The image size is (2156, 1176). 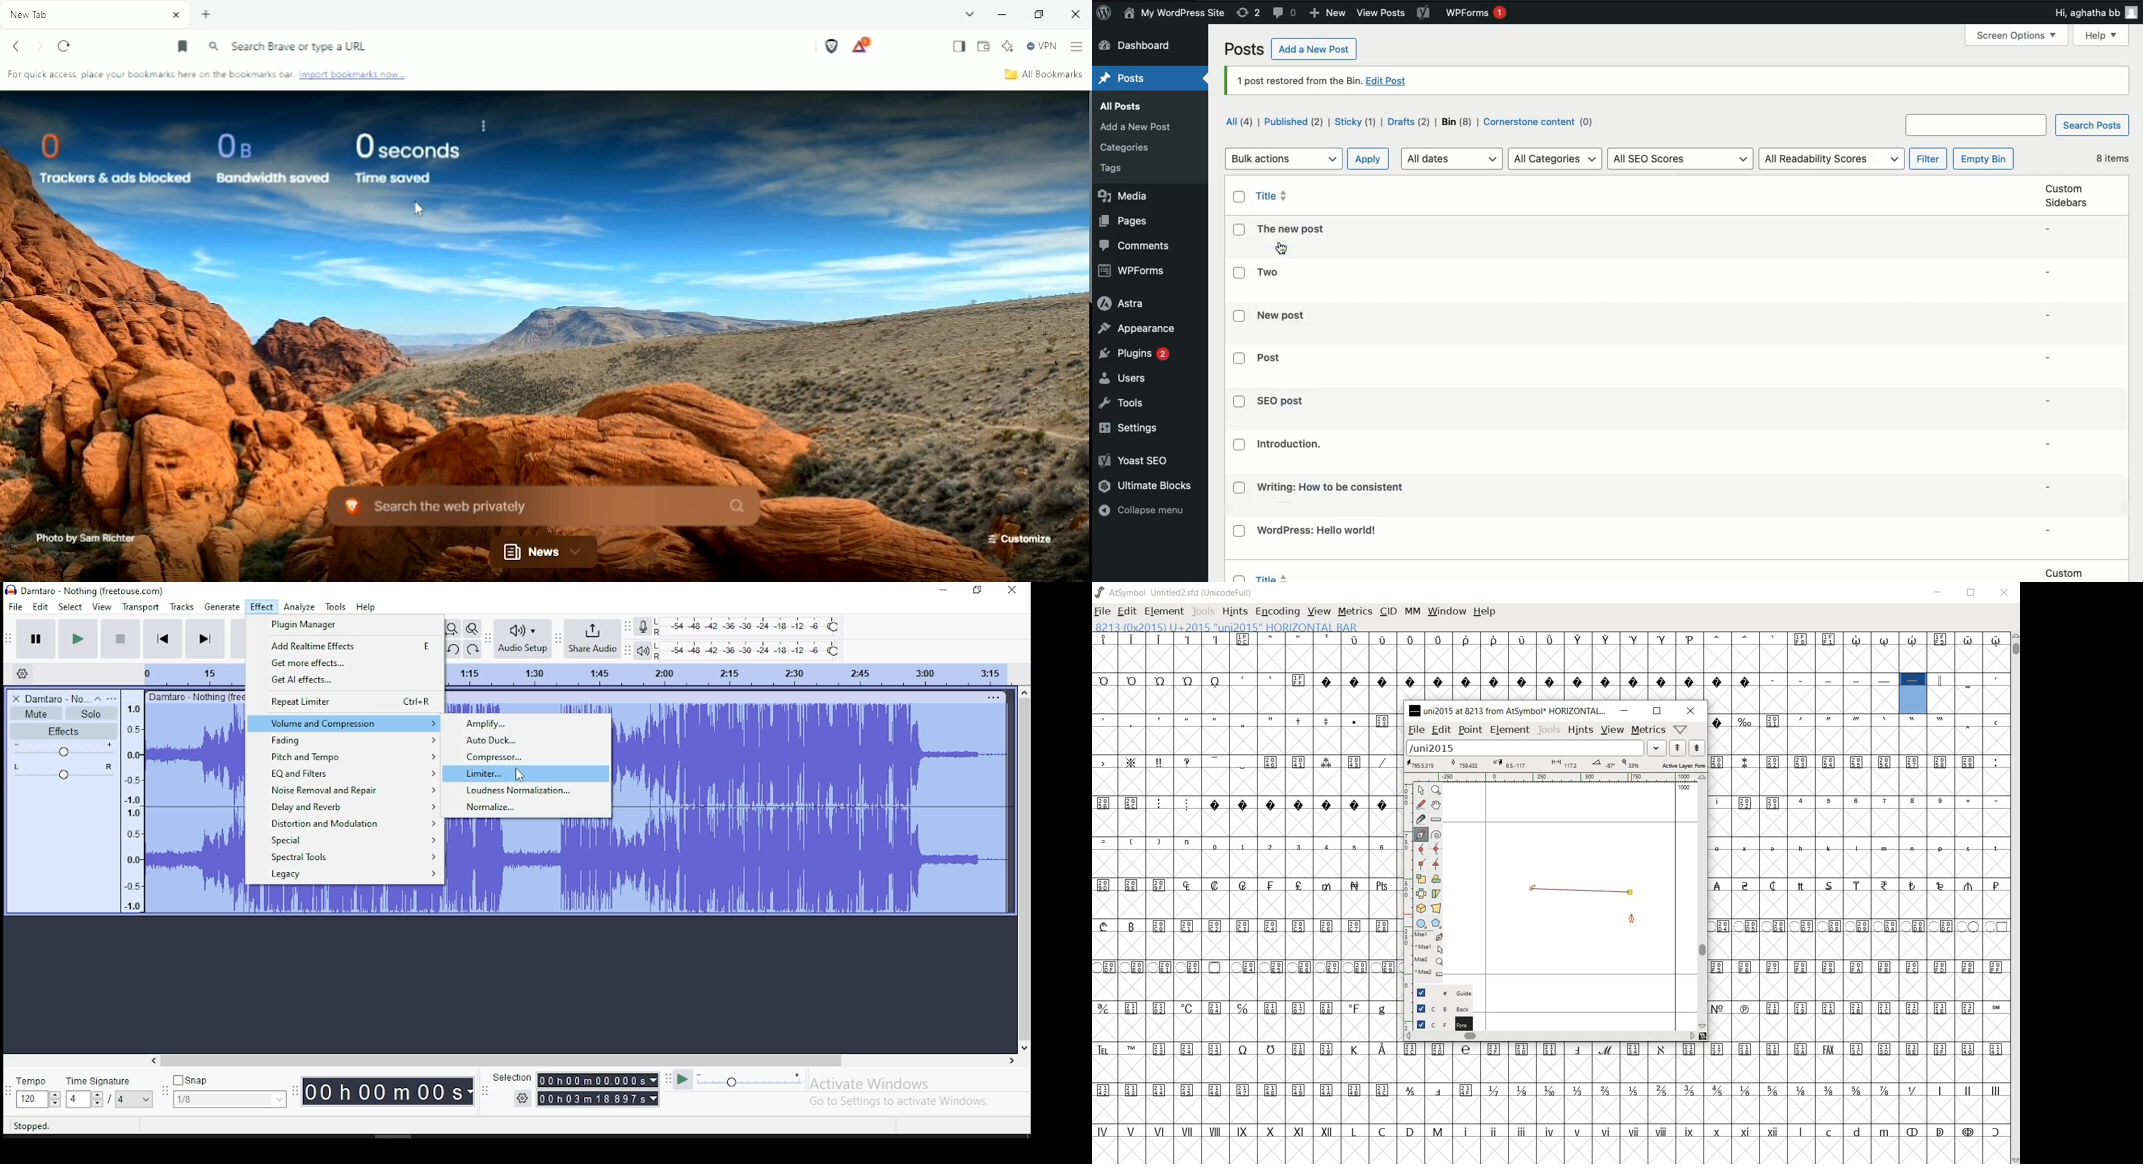 I want to click on 00 h 00 m 00.000 s, so click(x=599, y=1098).